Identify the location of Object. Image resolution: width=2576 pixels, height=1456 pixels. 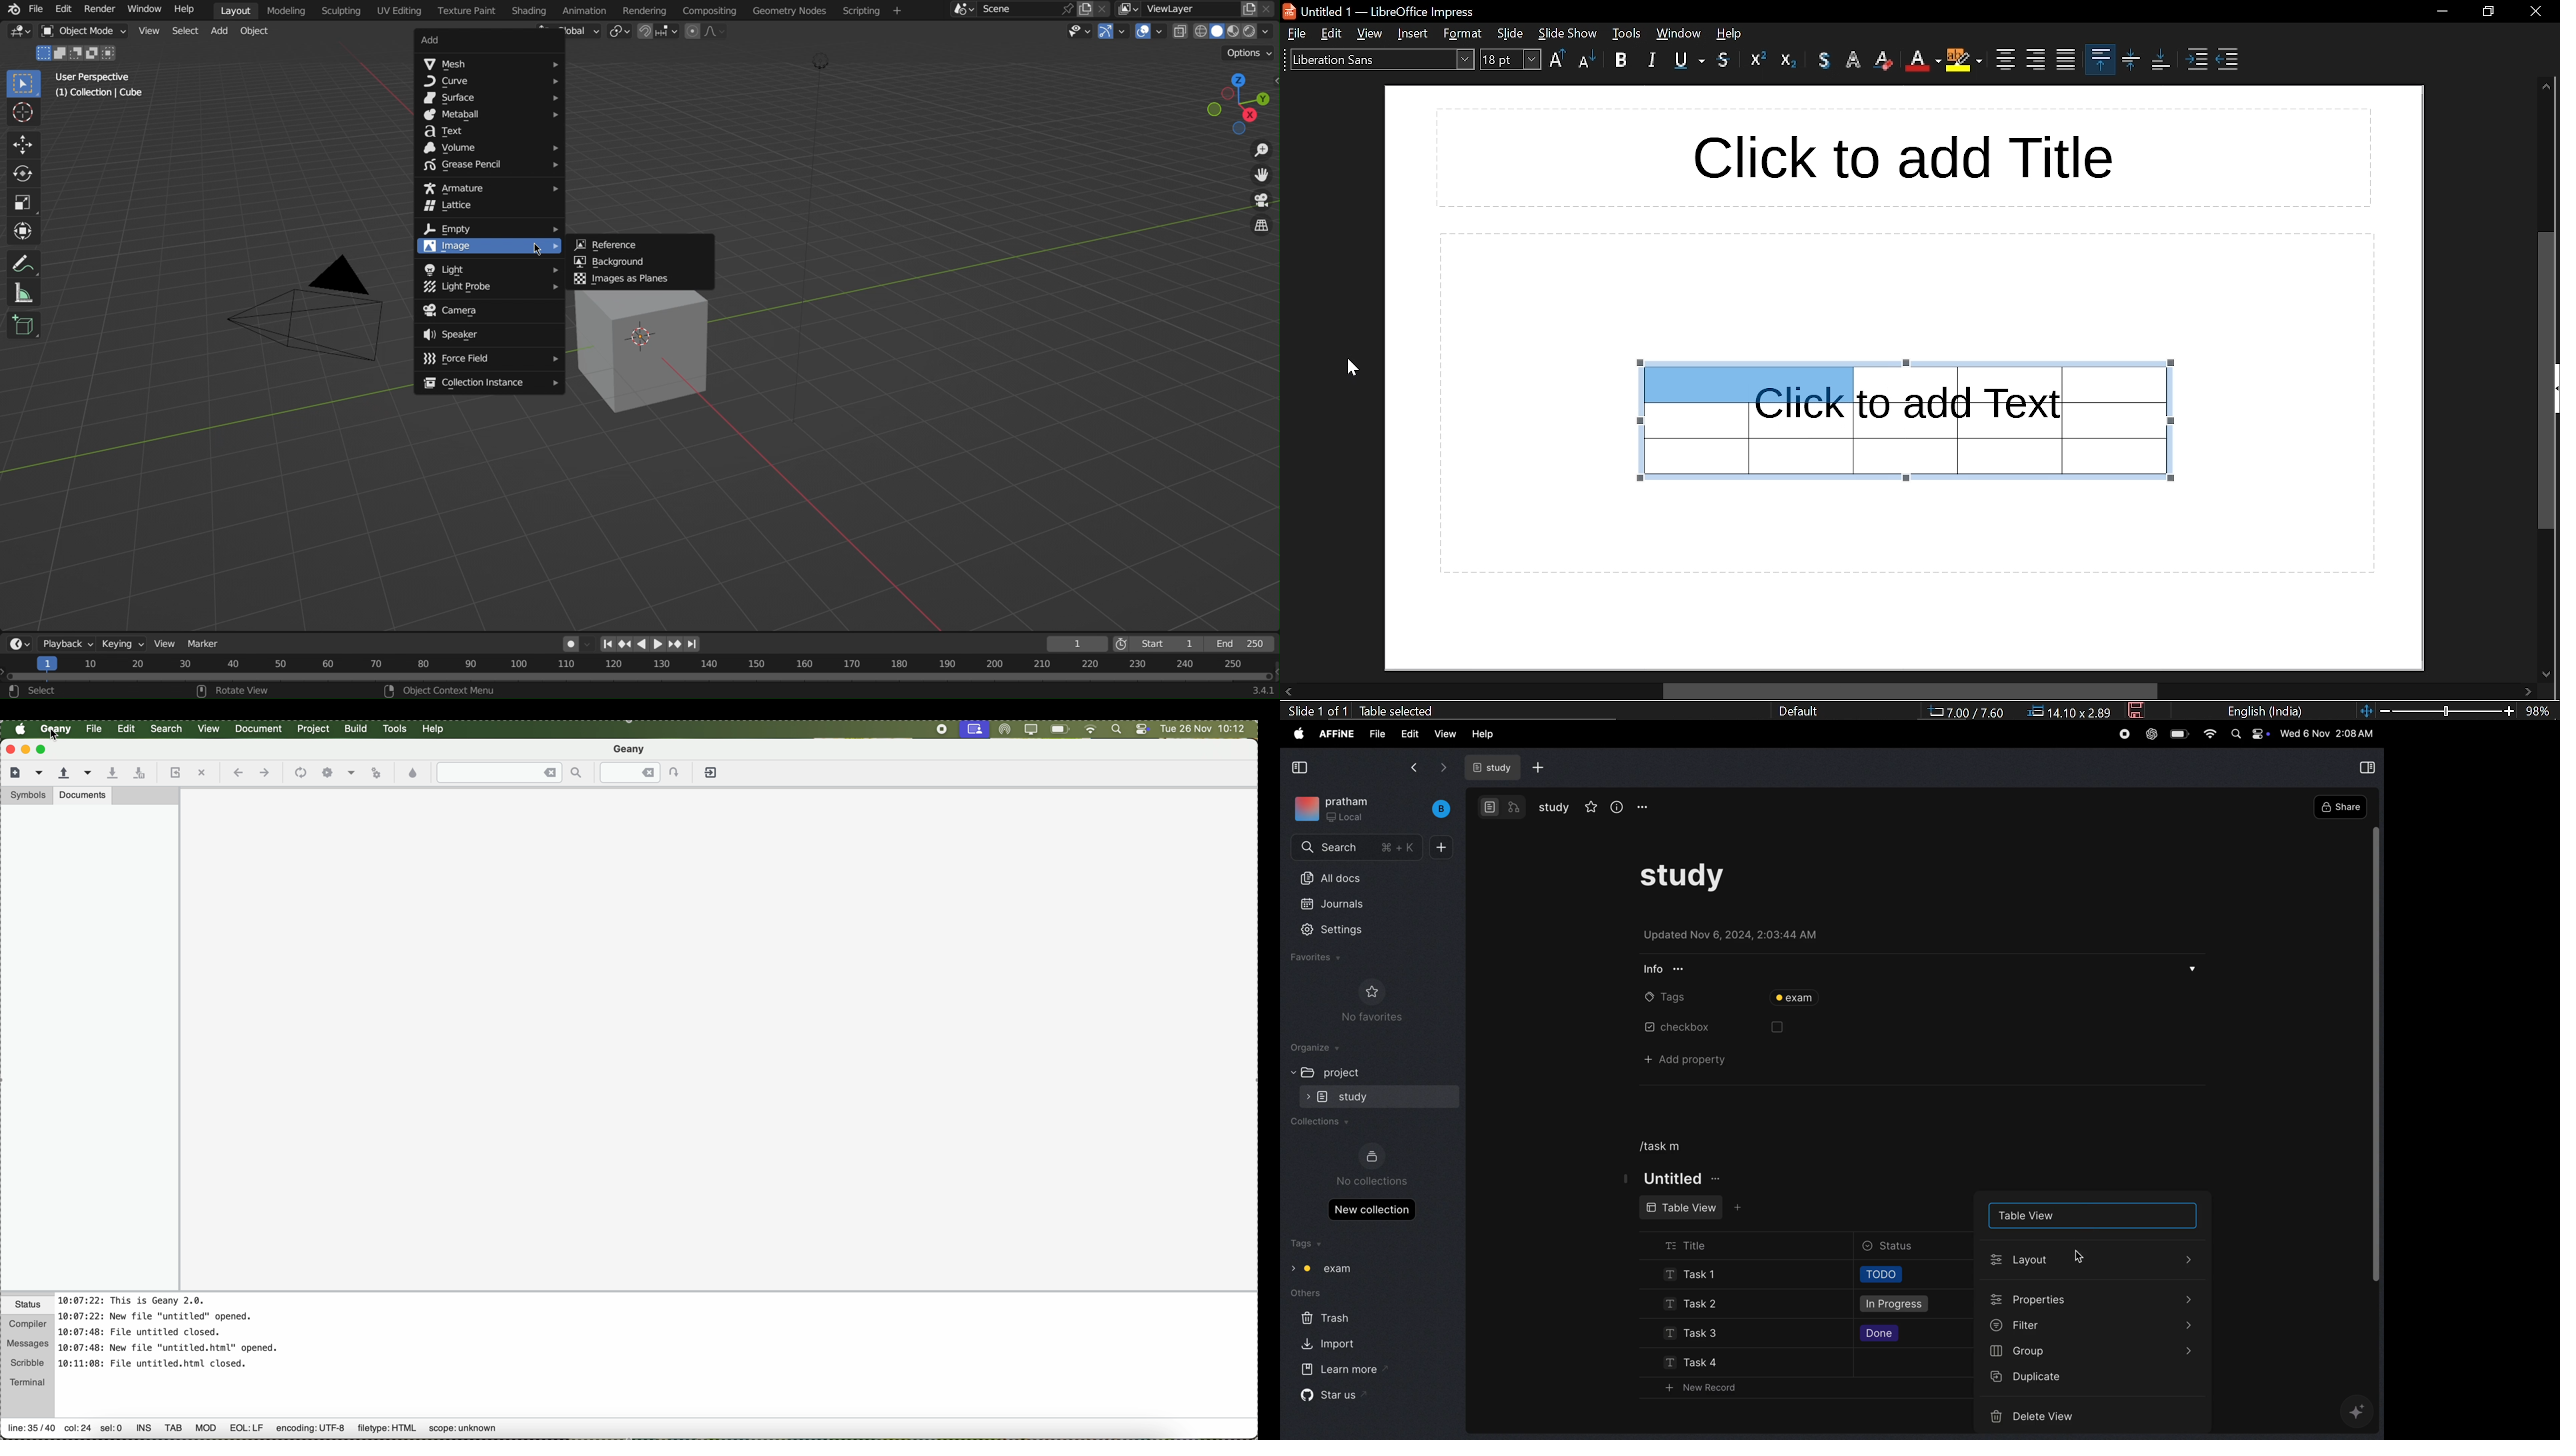
(256, 34).